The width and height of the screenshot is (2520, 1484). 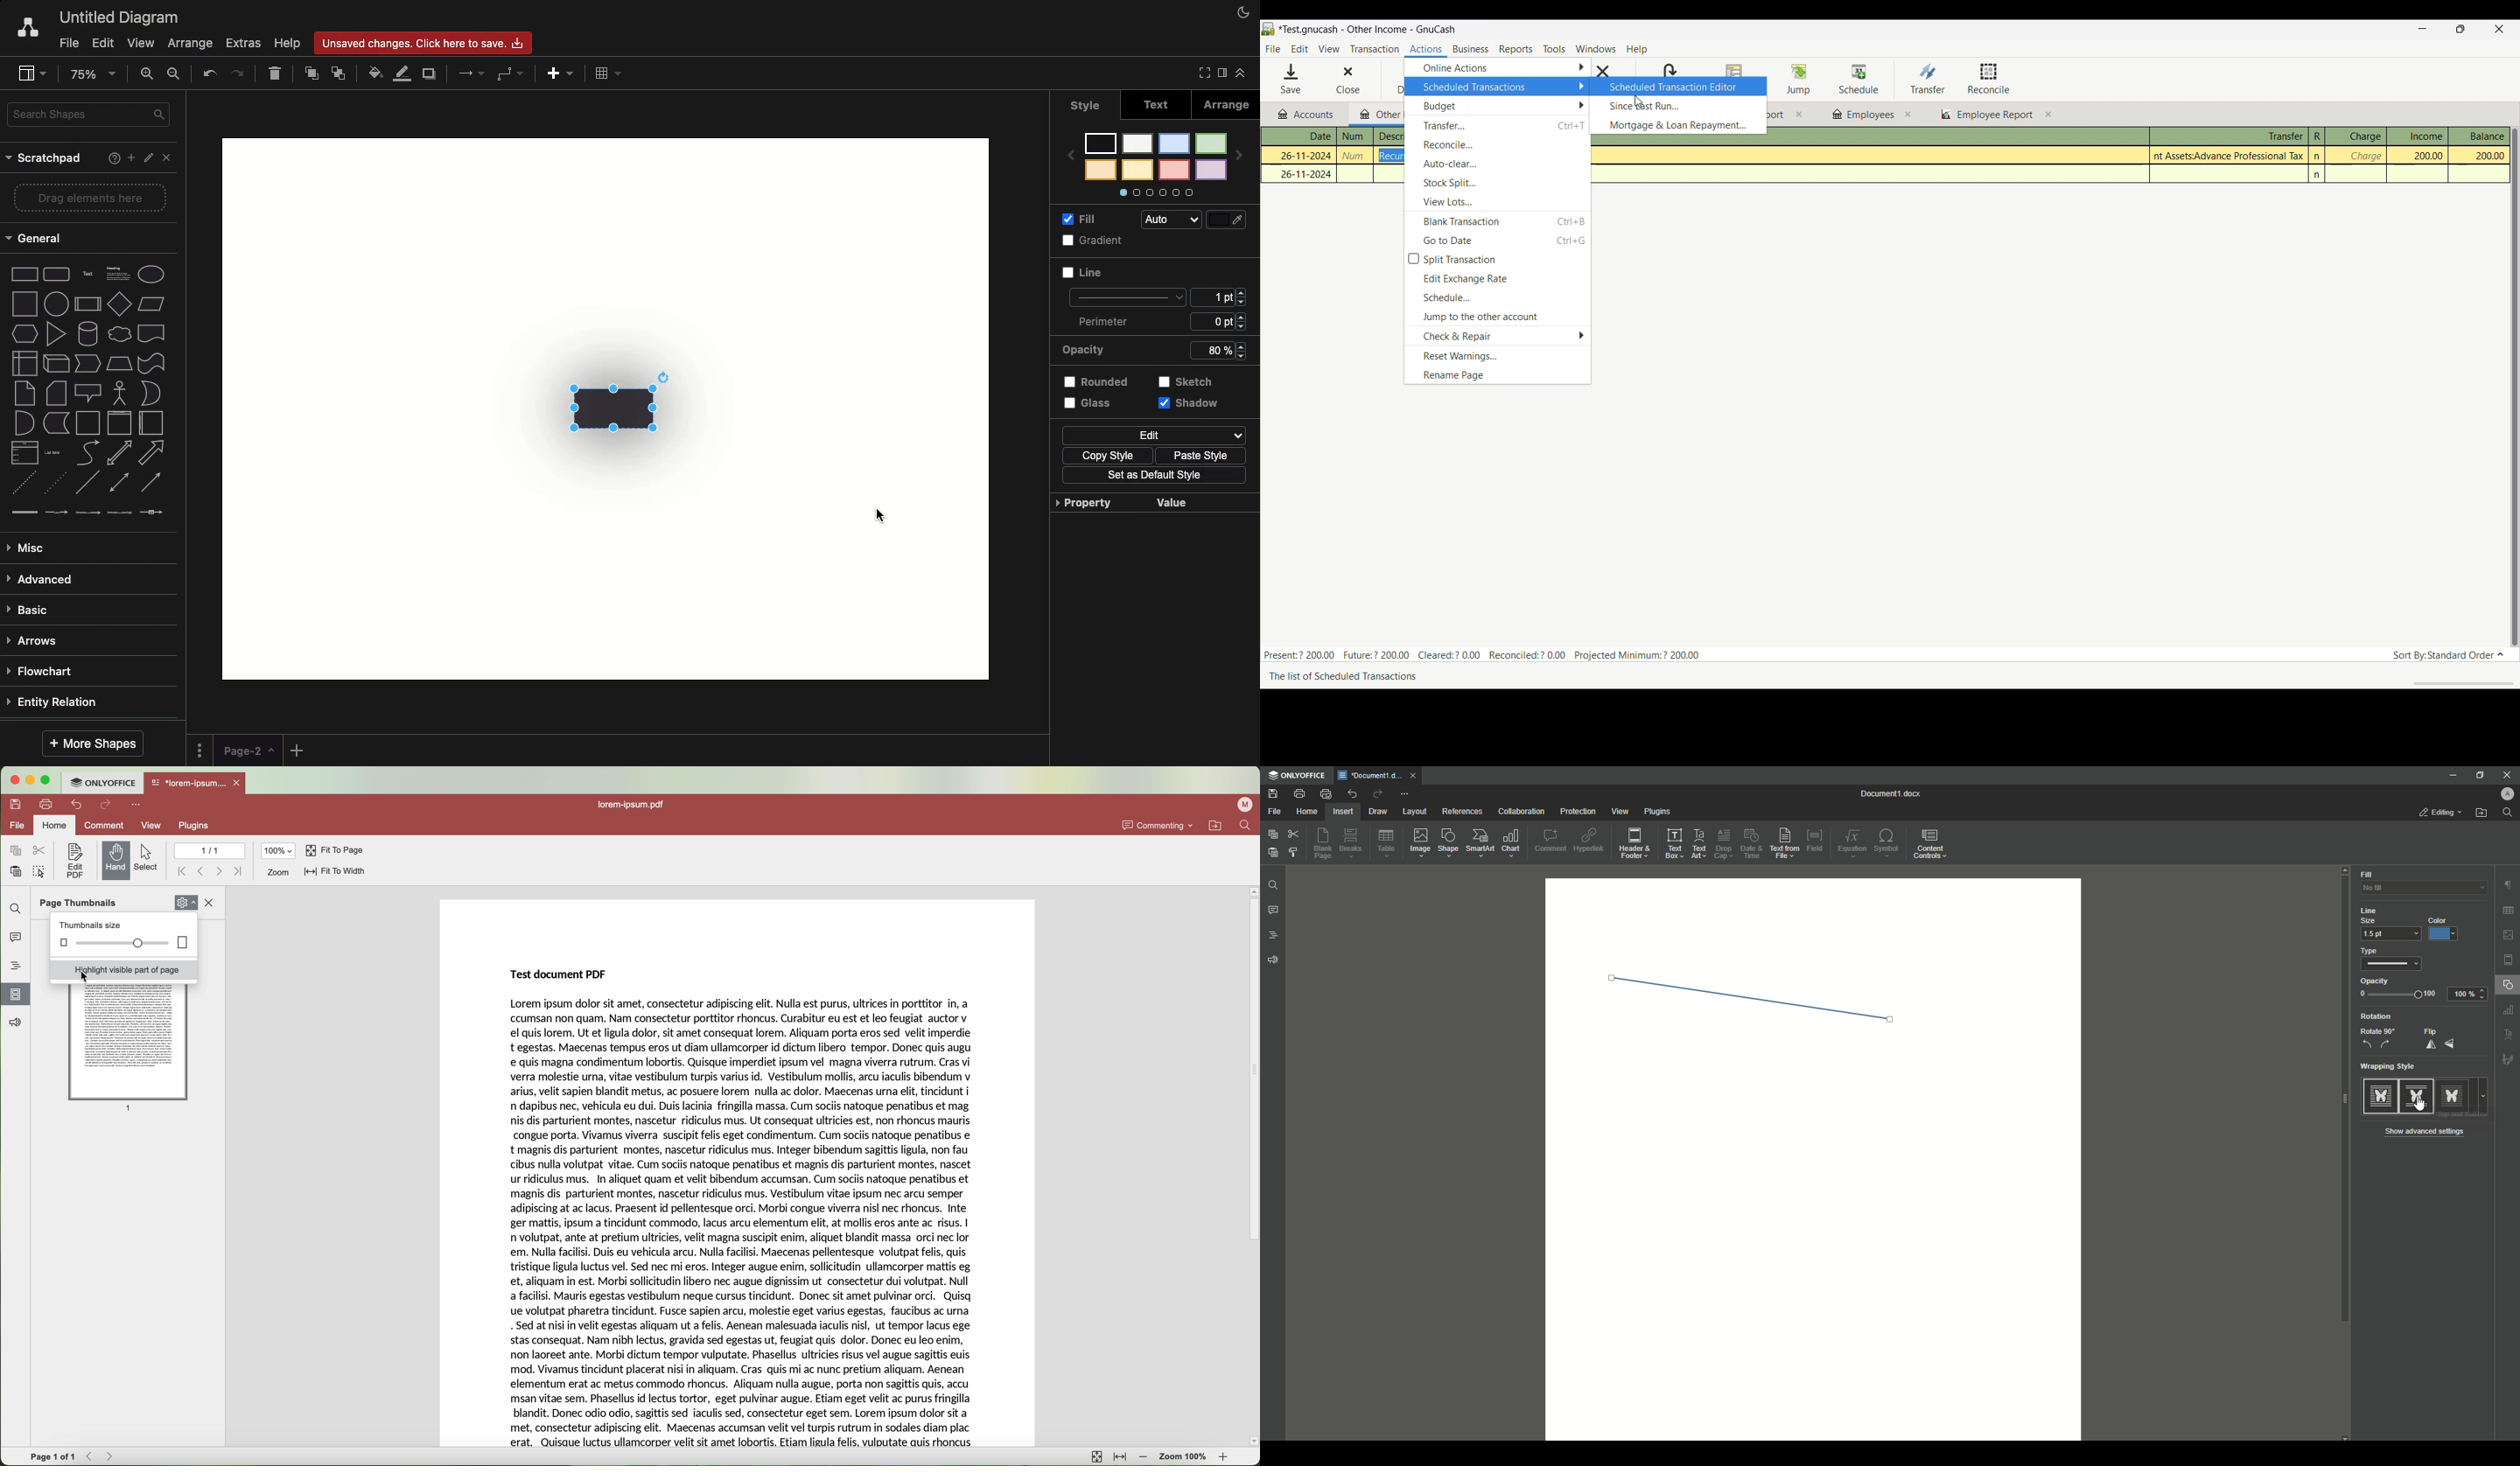 What do you see at coordinates (1498, 145) in the screenshot?
I see `Reconcile` at bounding box center [1498, 145].